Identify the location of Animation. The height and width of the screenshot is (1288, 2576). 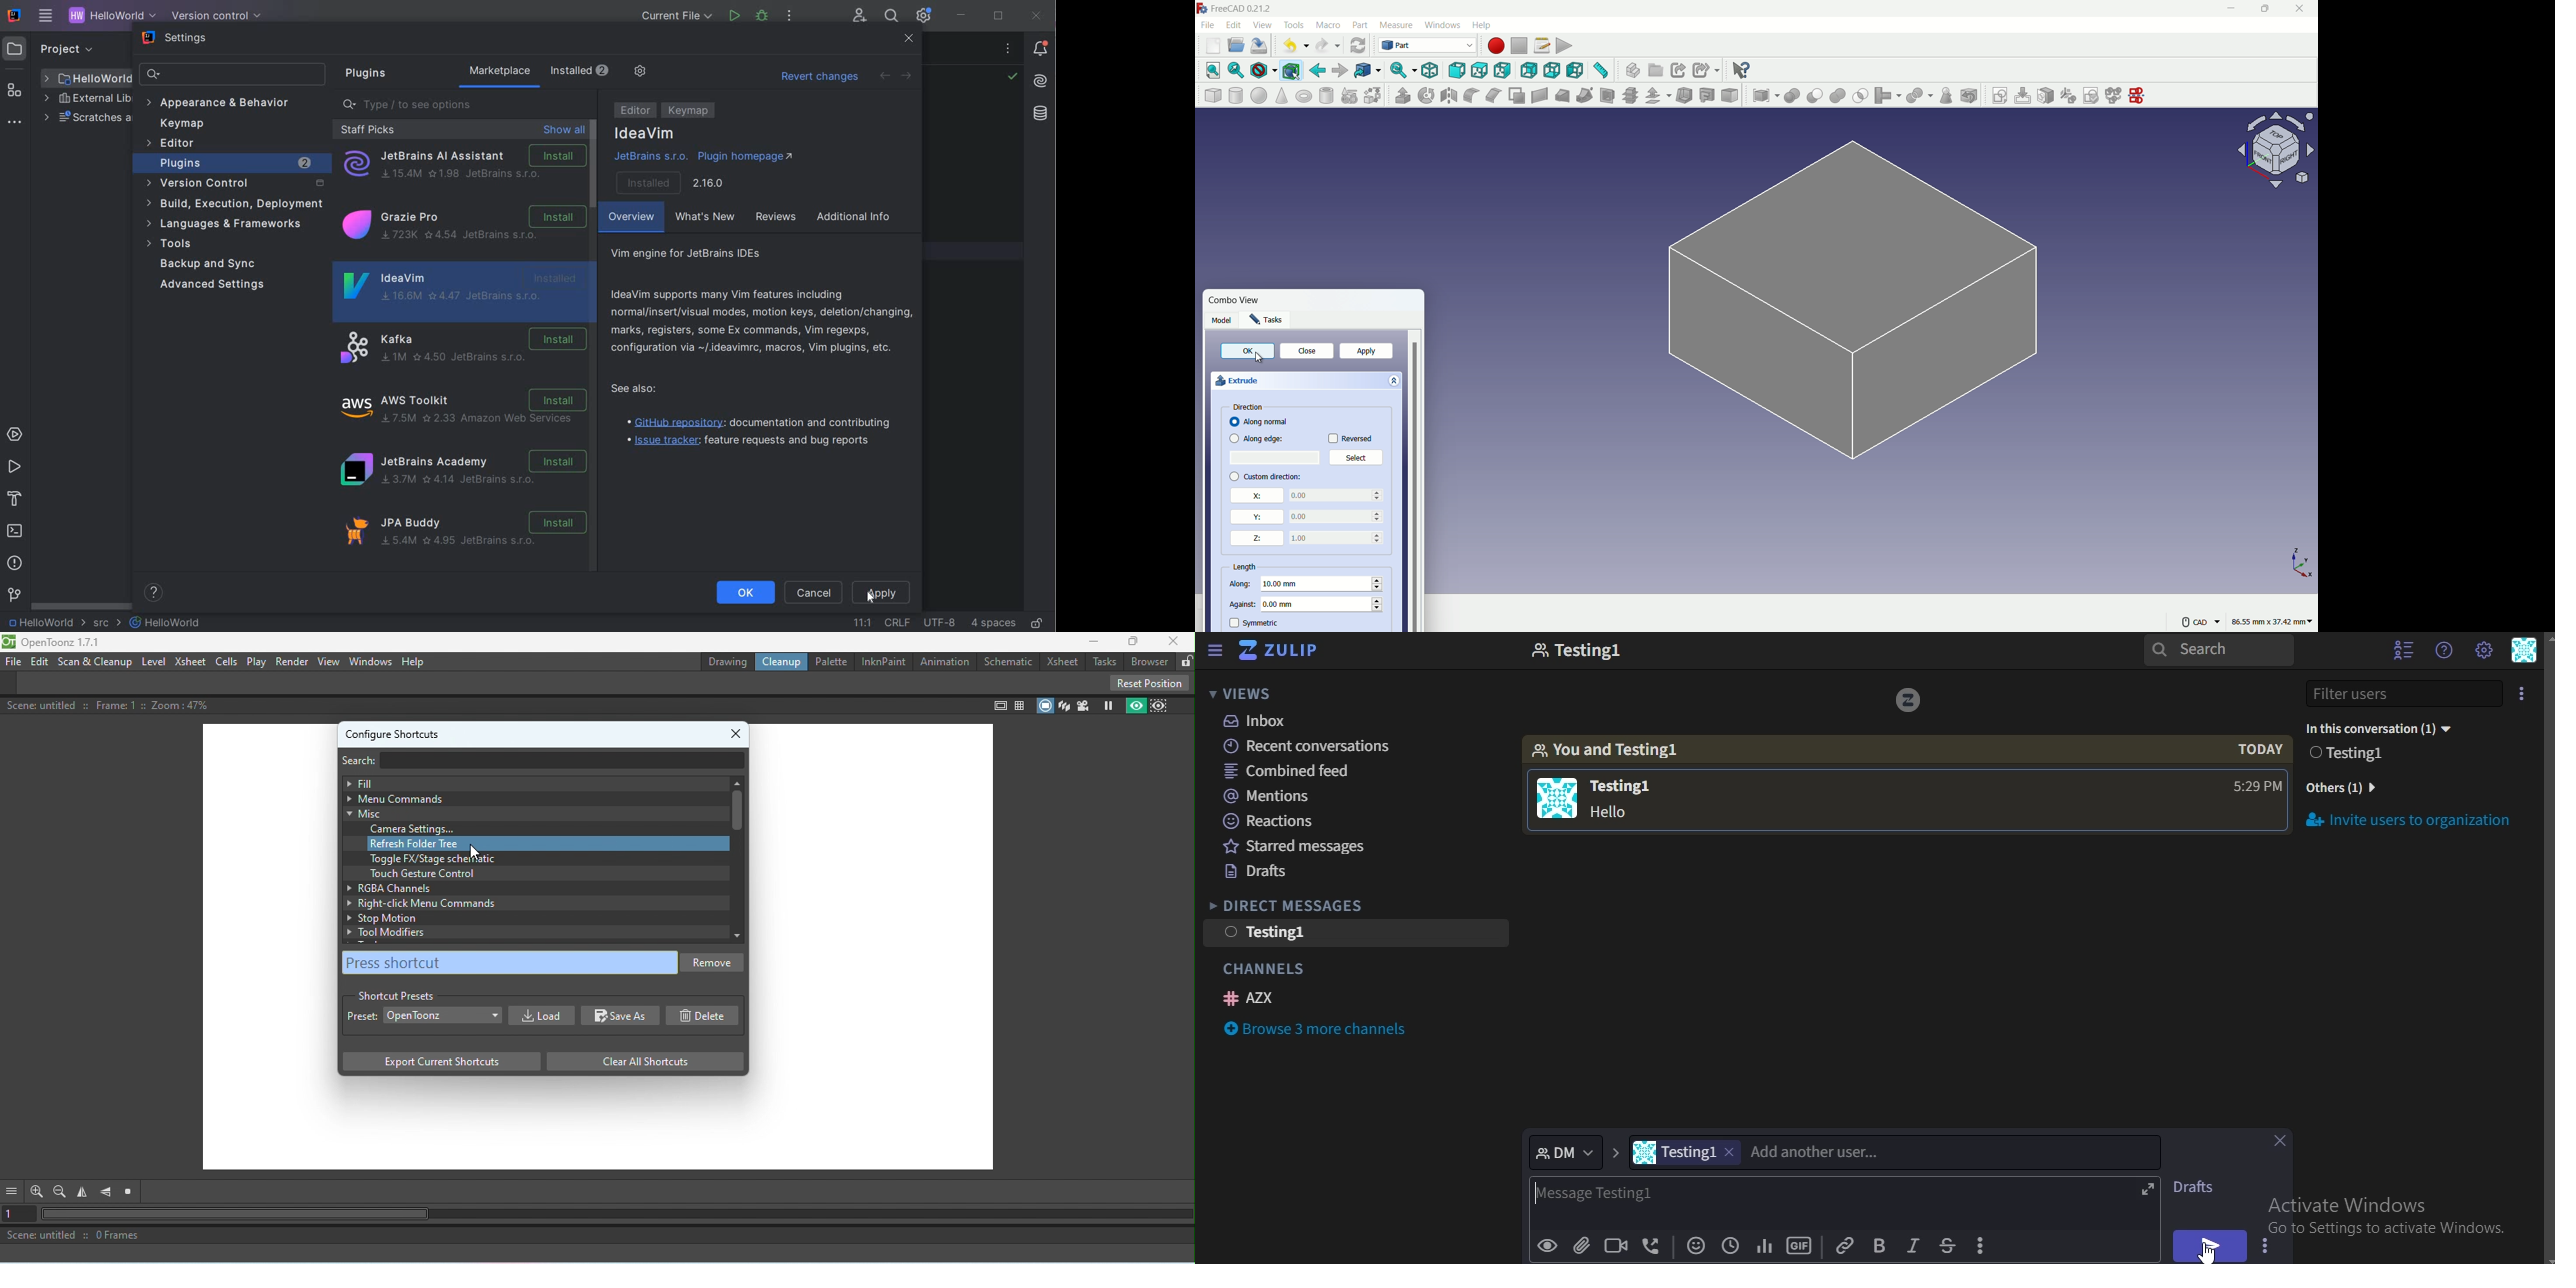
(943, 659).